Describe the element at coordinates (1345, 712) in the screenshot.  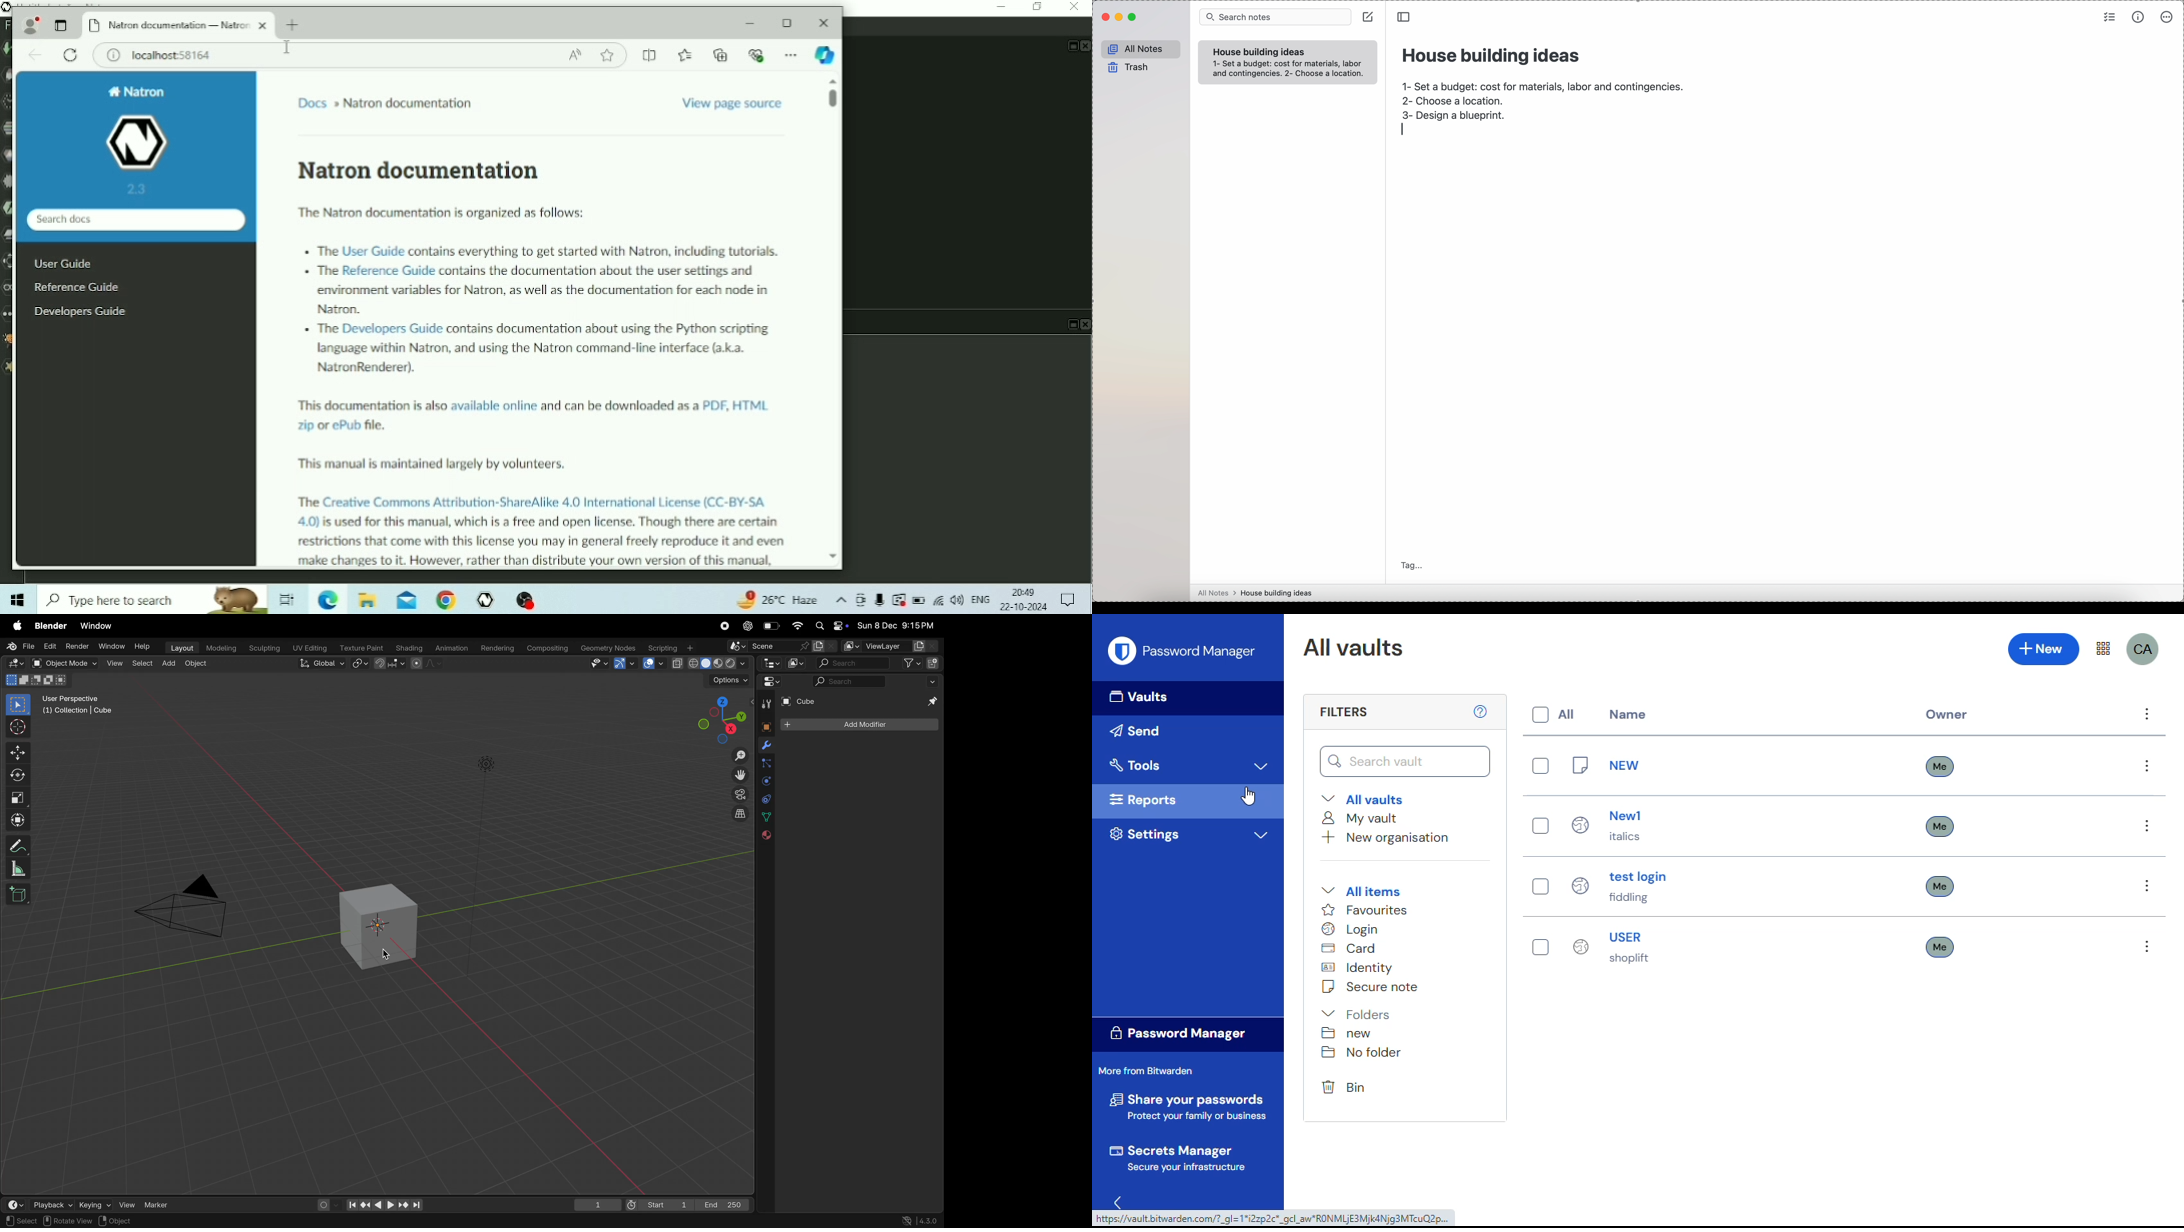
I see `filters` at that location.